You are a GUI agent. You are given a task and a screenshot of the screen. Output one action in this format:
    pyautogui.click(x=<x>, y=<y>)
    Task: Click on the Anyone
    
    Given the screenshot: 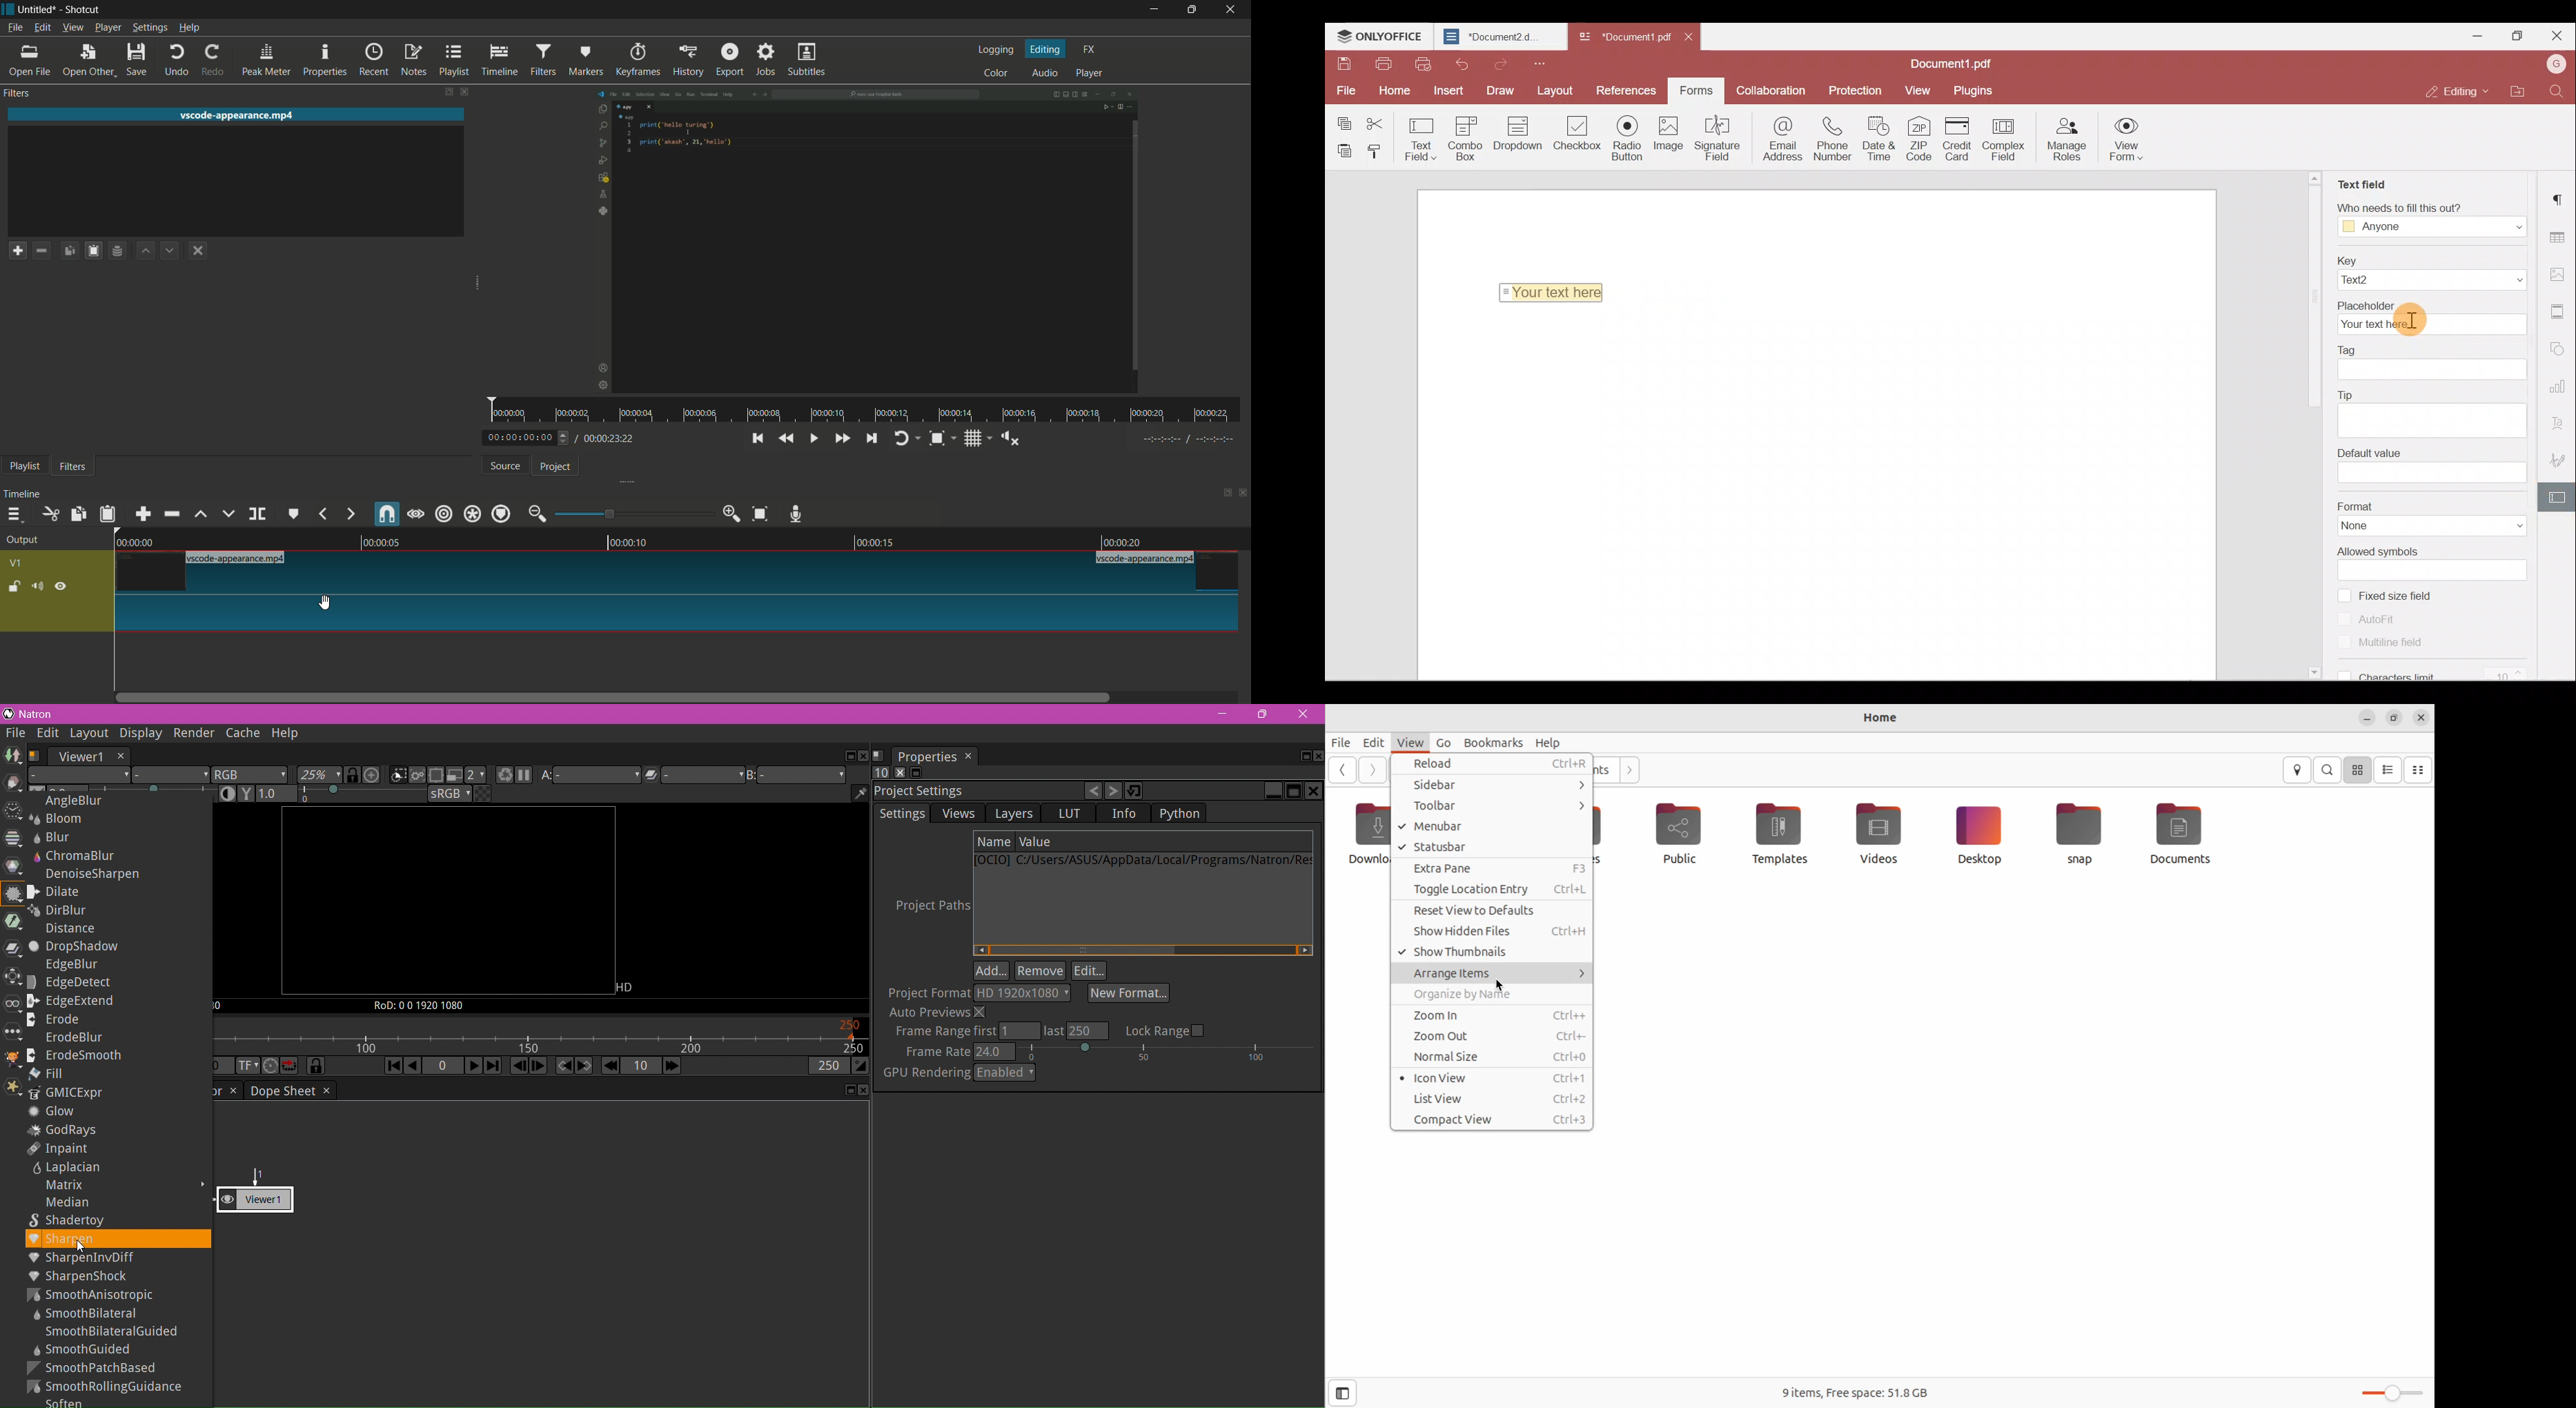 What is the action you would take?
    pyautogui.click(x=2382, y=227)
    